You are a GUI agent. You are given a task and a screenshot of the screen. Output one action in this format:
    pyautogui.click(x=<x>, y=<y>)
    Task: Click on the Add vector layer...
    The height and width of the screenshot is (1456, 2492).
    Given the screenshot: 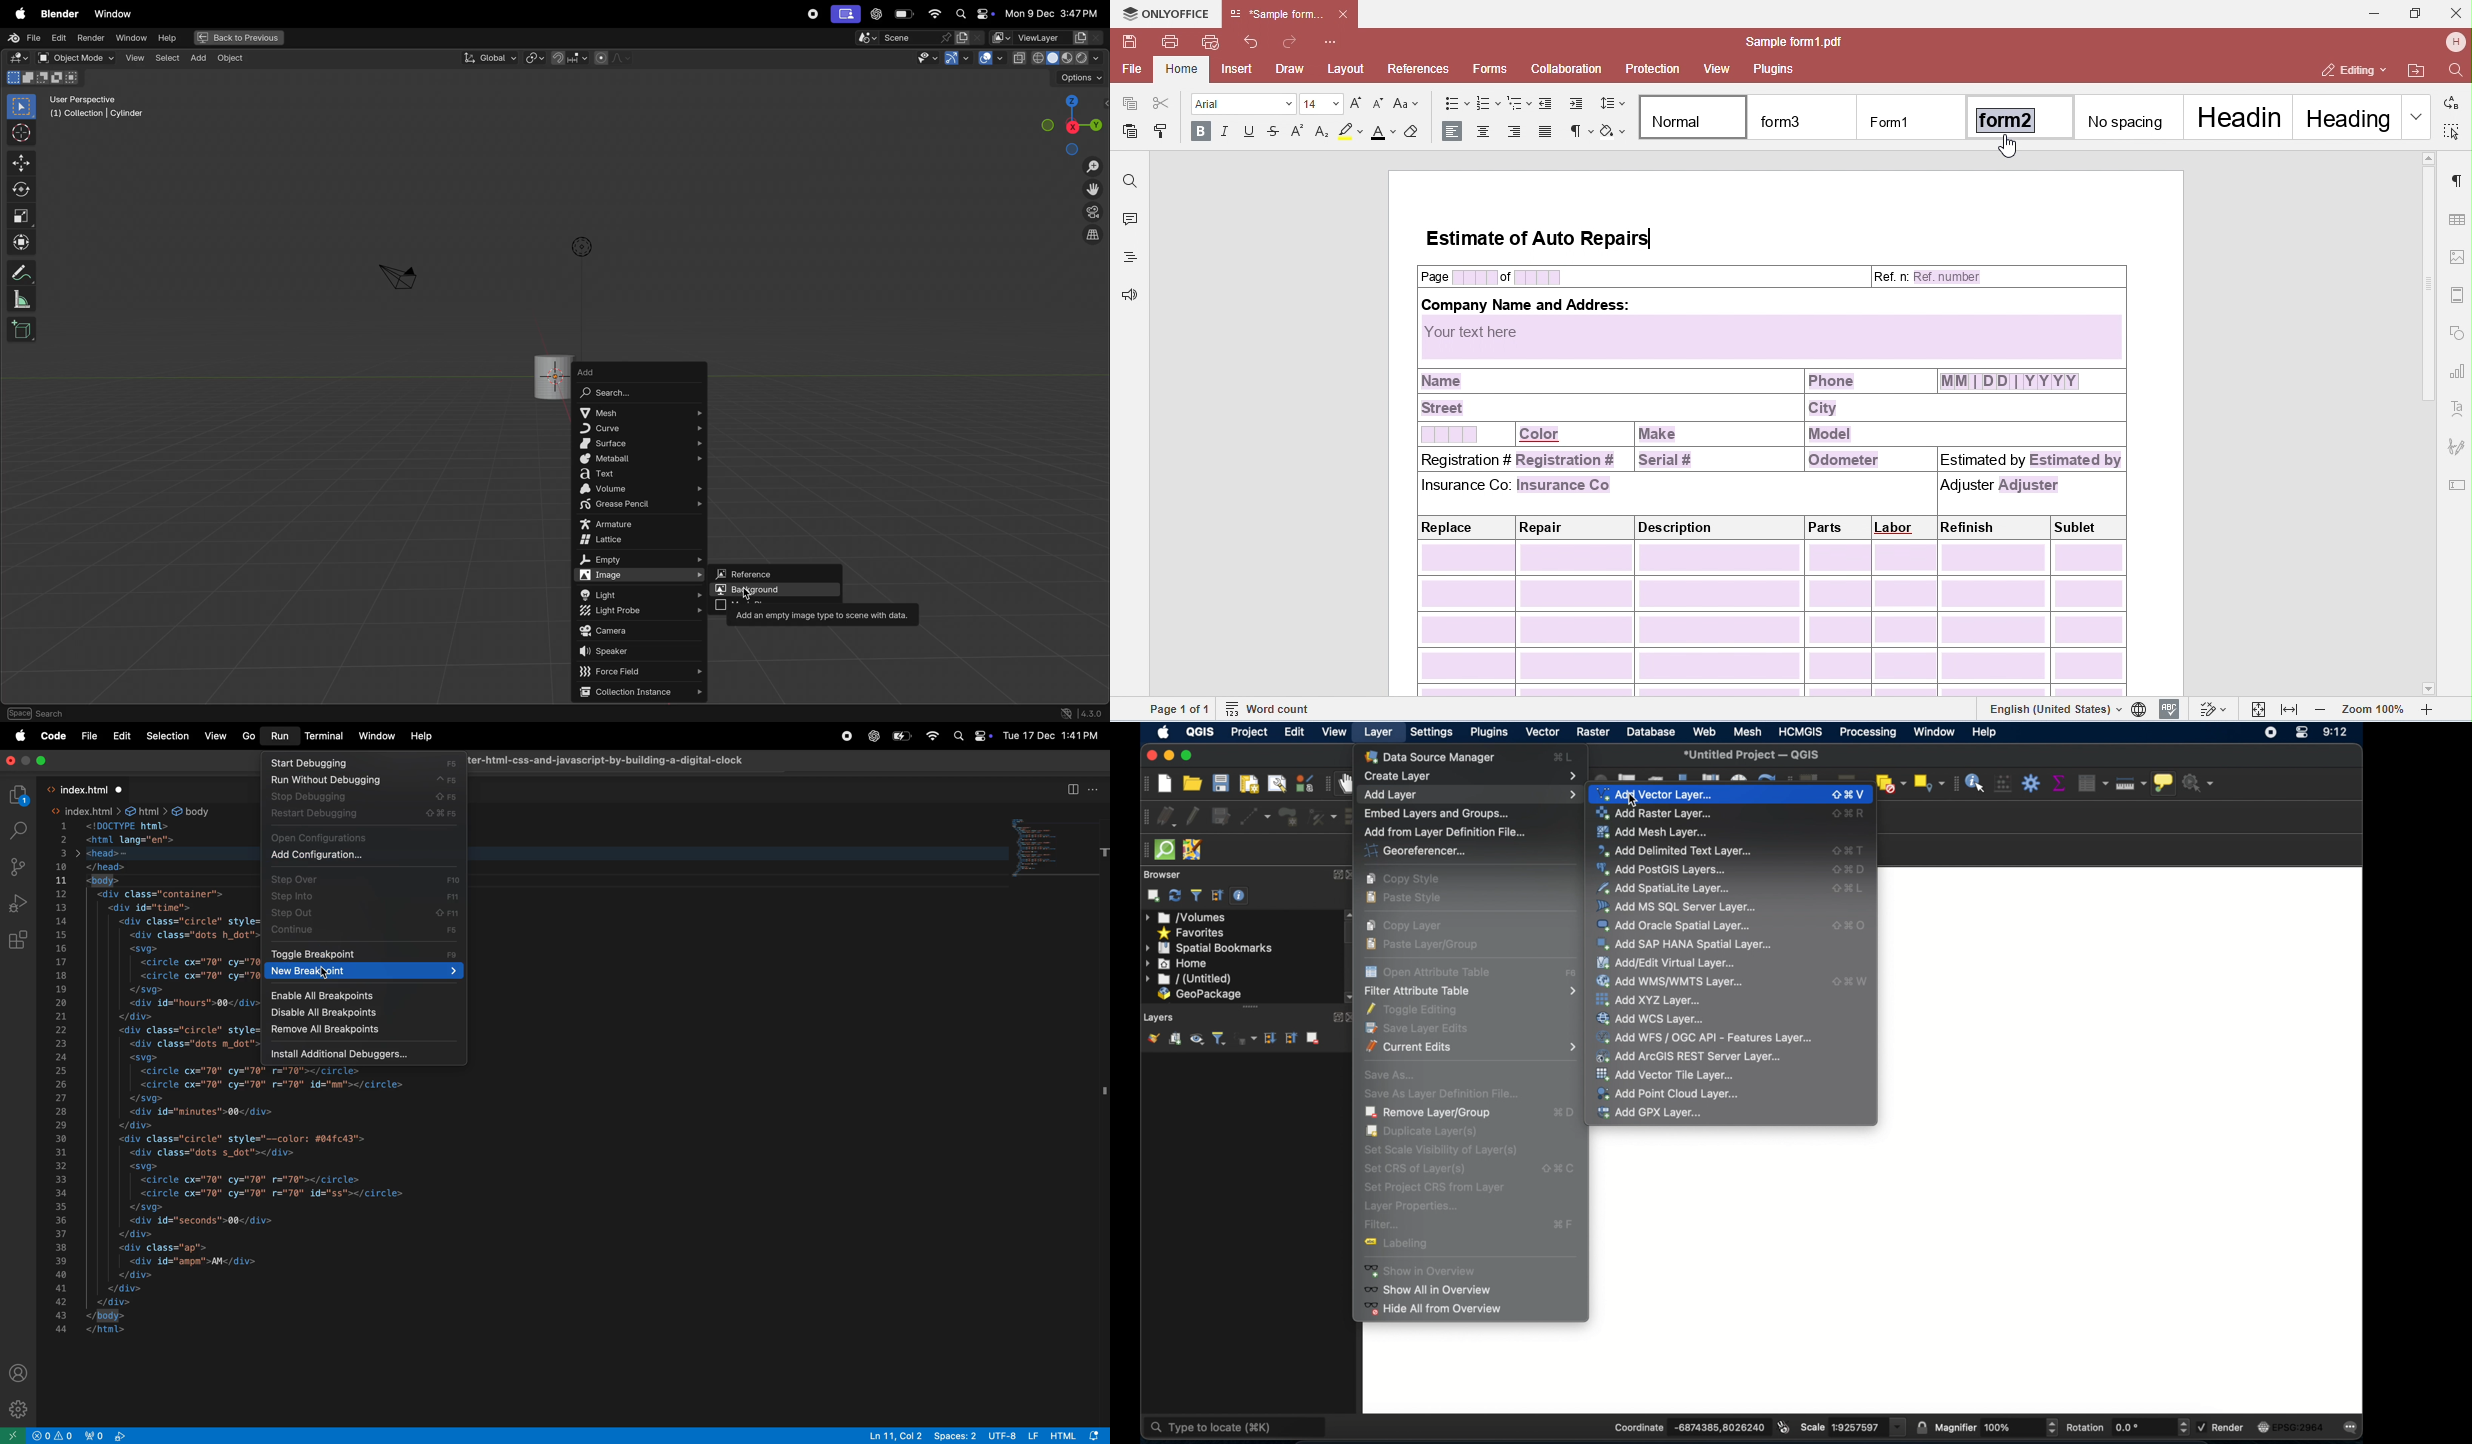 What is the action you would take?
    pyautogui.click(x=1730, y=796)
    